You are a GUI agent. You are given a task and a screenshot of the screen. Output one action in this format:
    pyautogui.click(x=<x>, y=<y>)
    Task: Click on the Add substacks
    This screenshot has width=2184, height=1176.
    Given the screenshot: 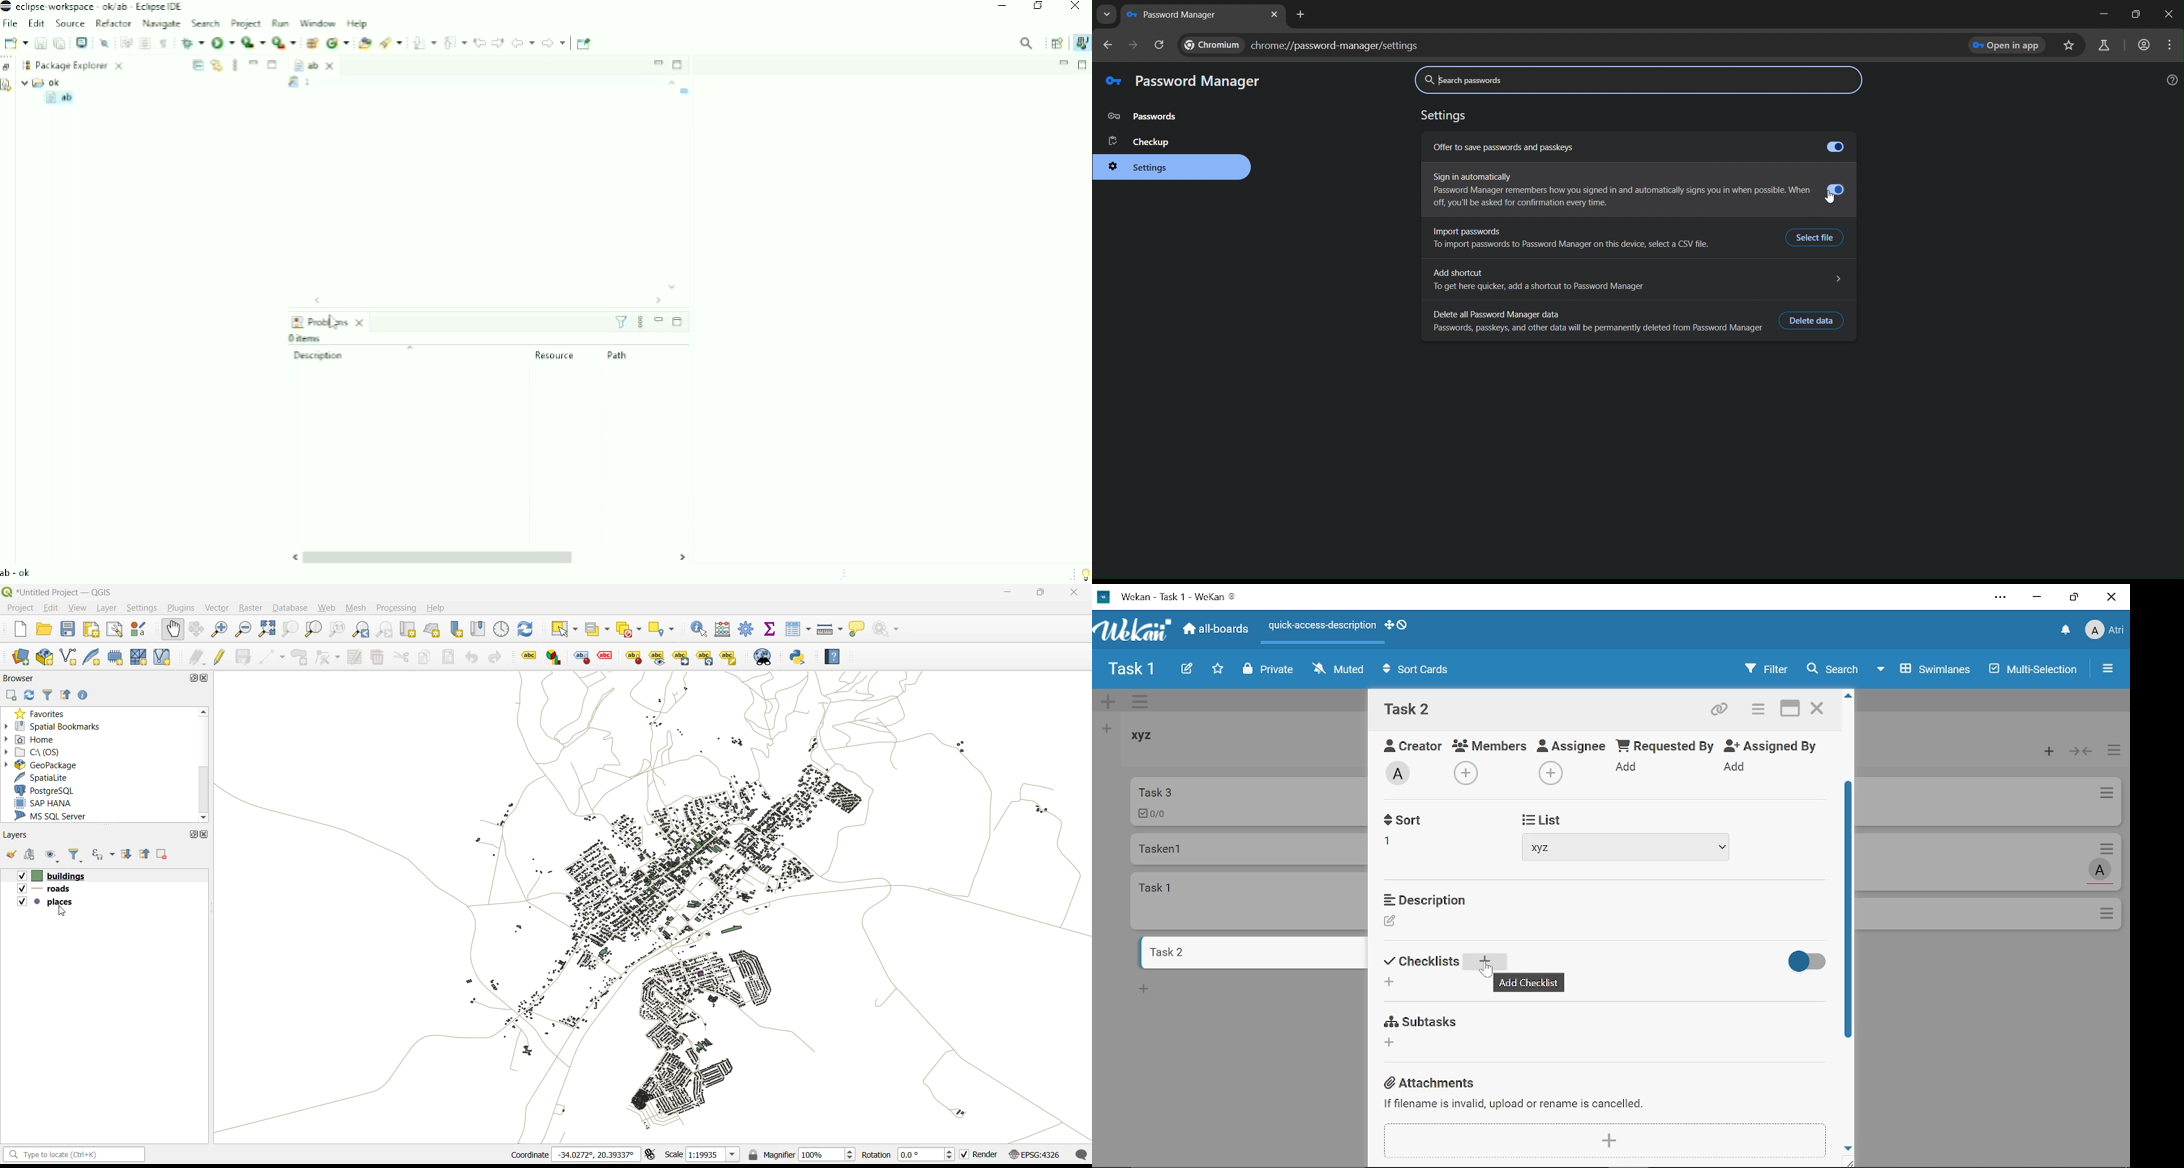 What is the action you would take?
    pyautogui.click(x=1391, y=1042)
    